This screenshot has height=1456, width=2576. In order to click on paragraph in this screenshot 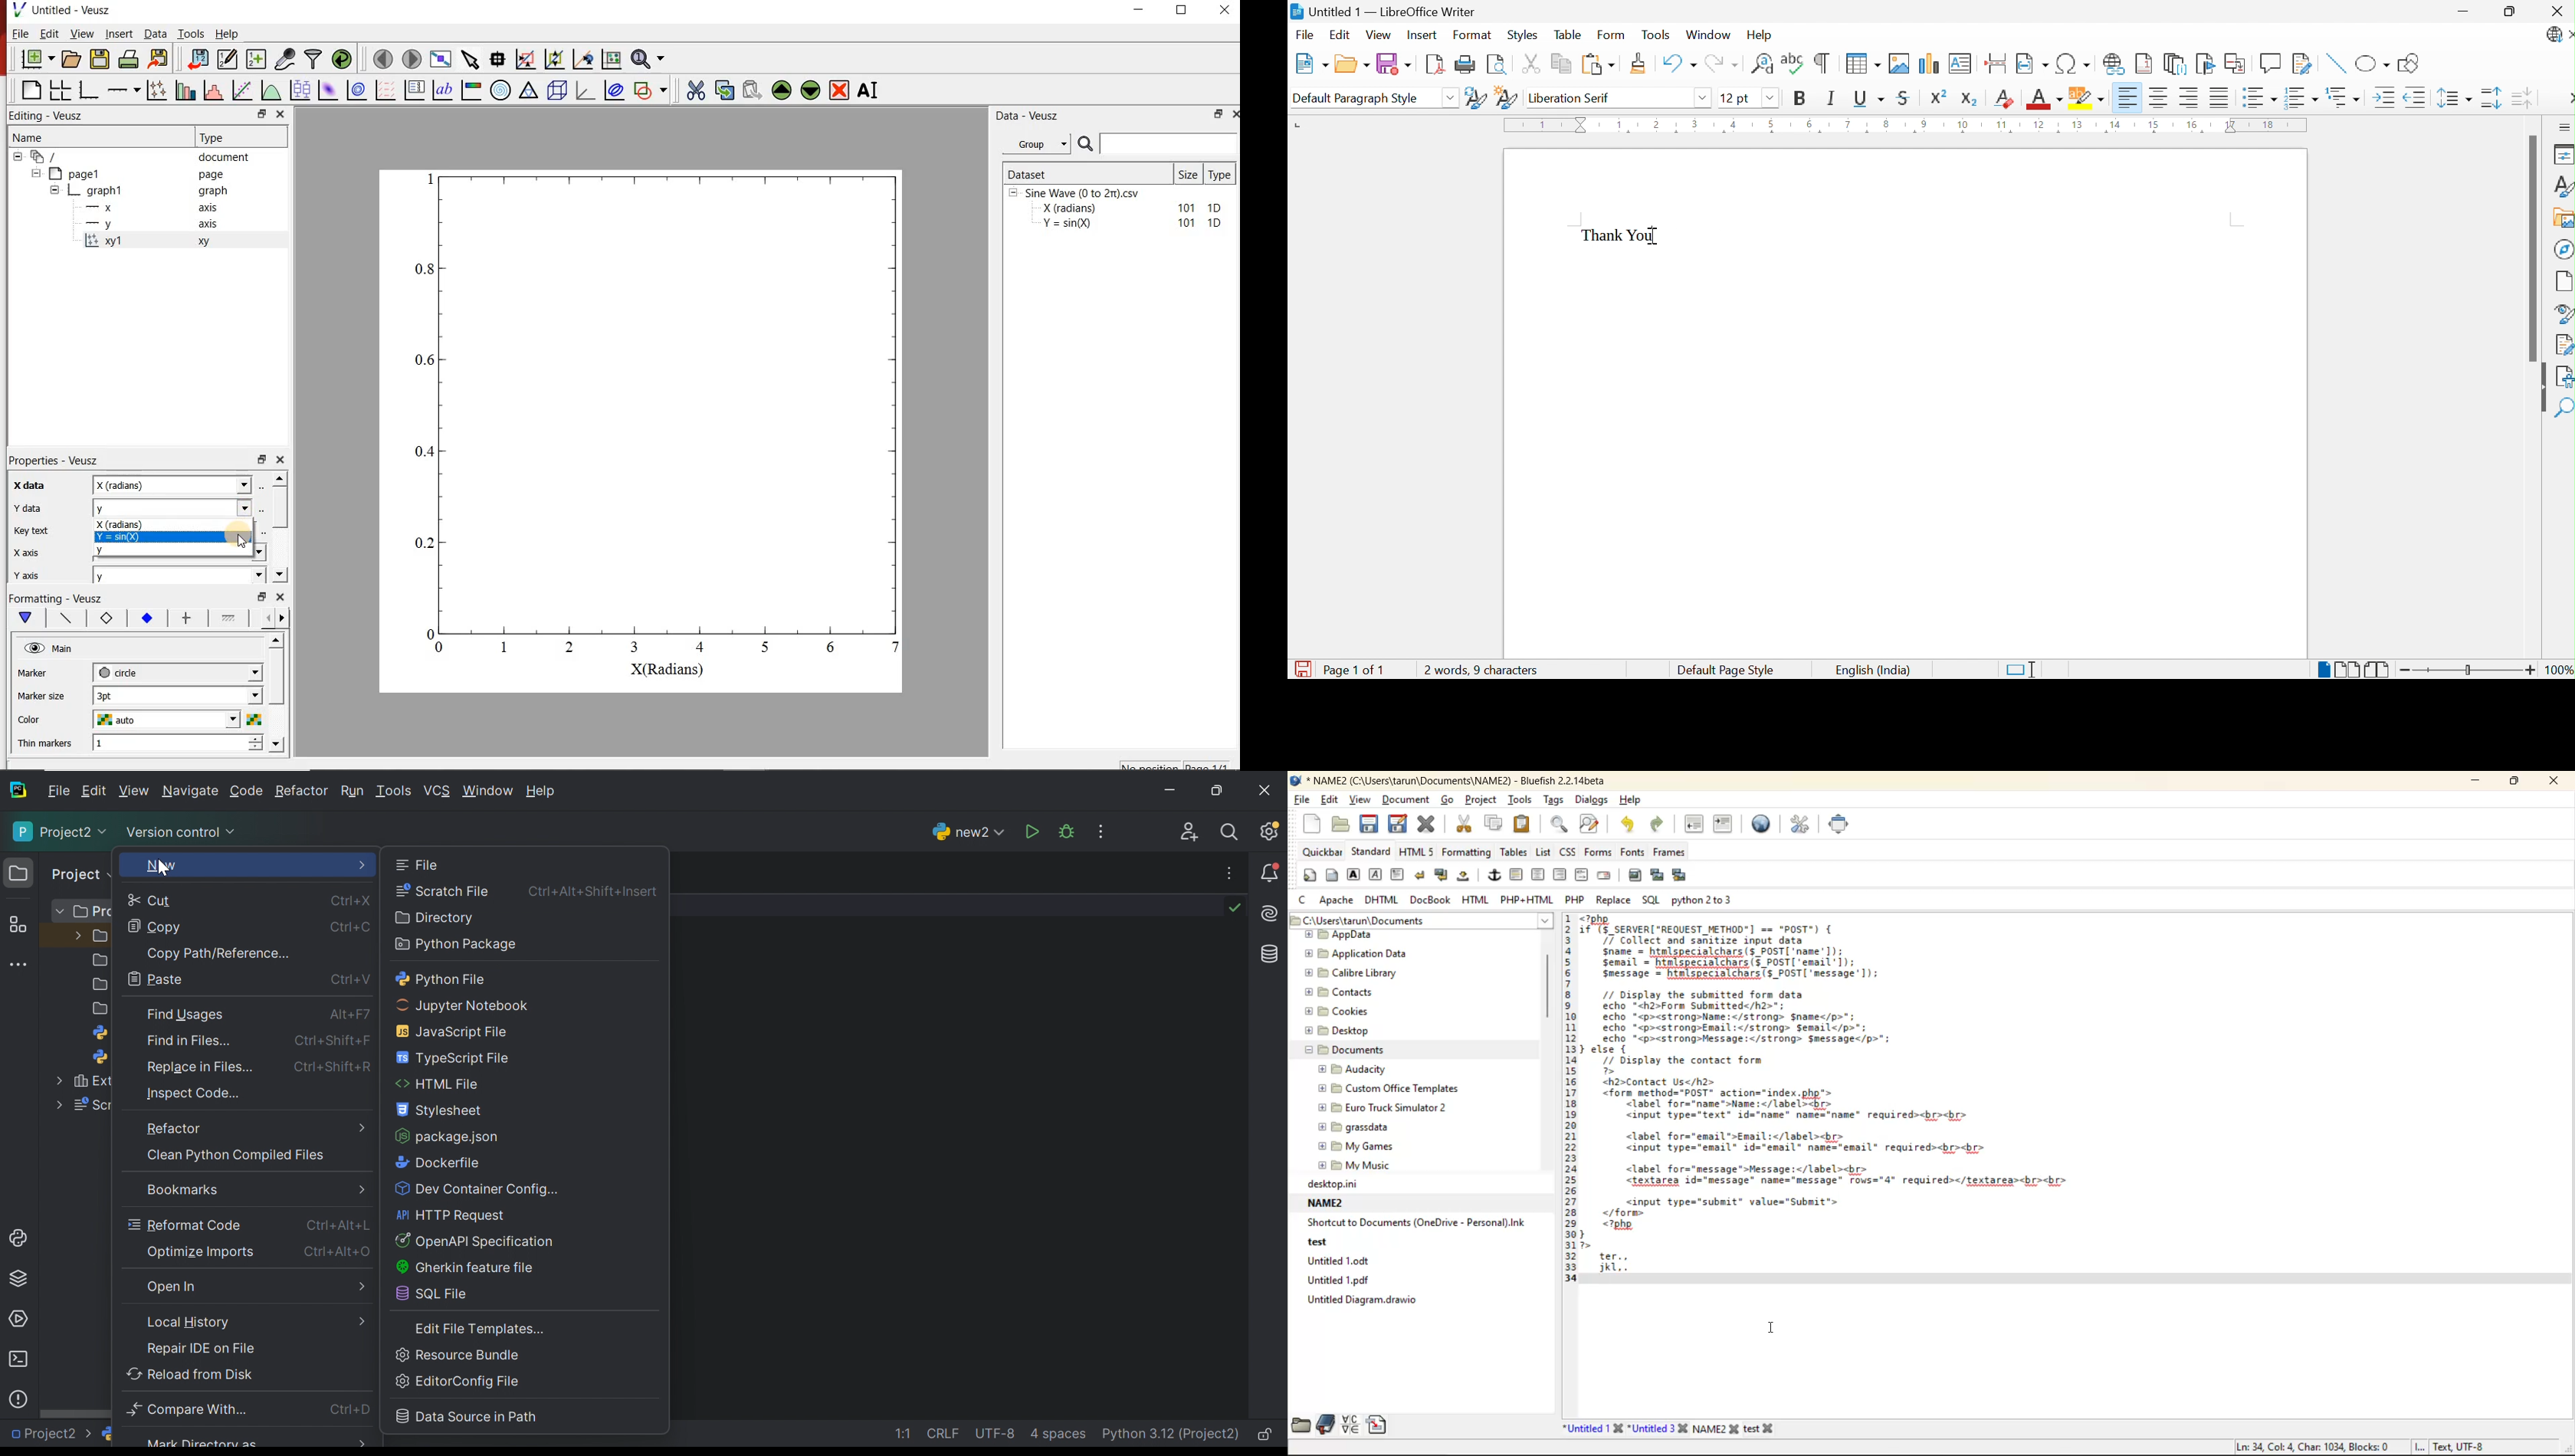, I will do `click(1399, 876)`.